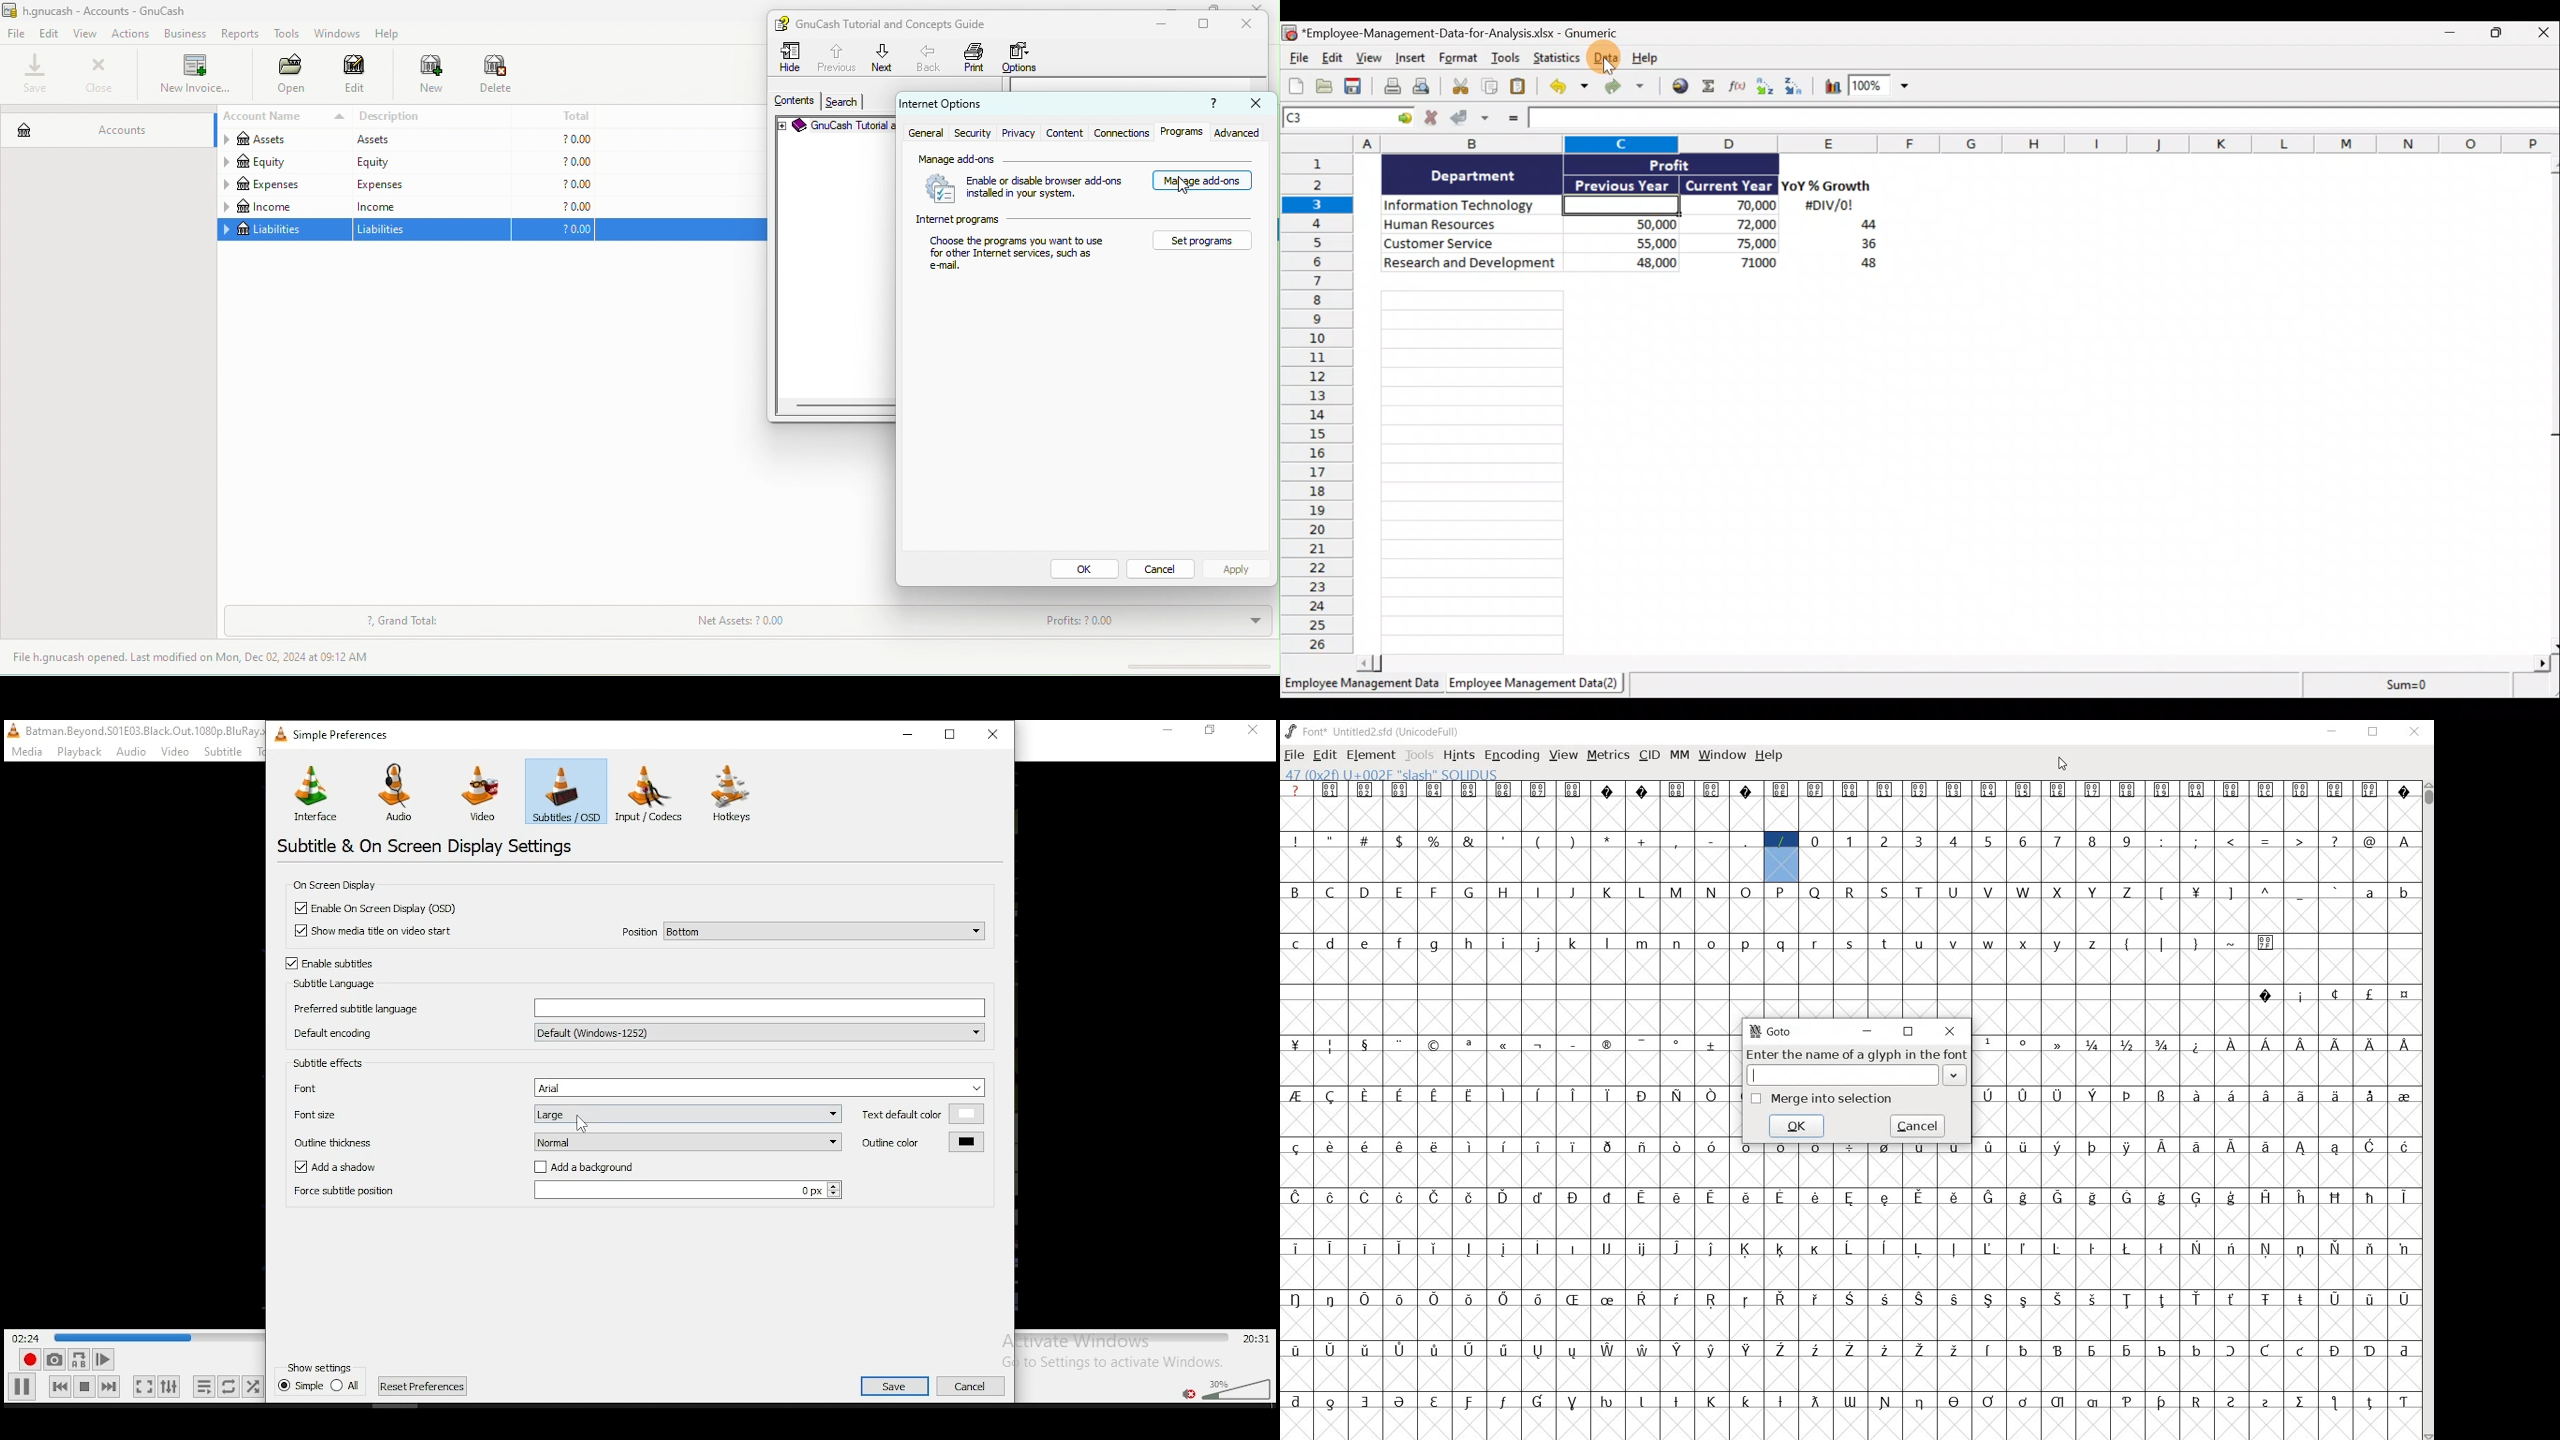  I want to click on 50,000, so click(1629, 223).